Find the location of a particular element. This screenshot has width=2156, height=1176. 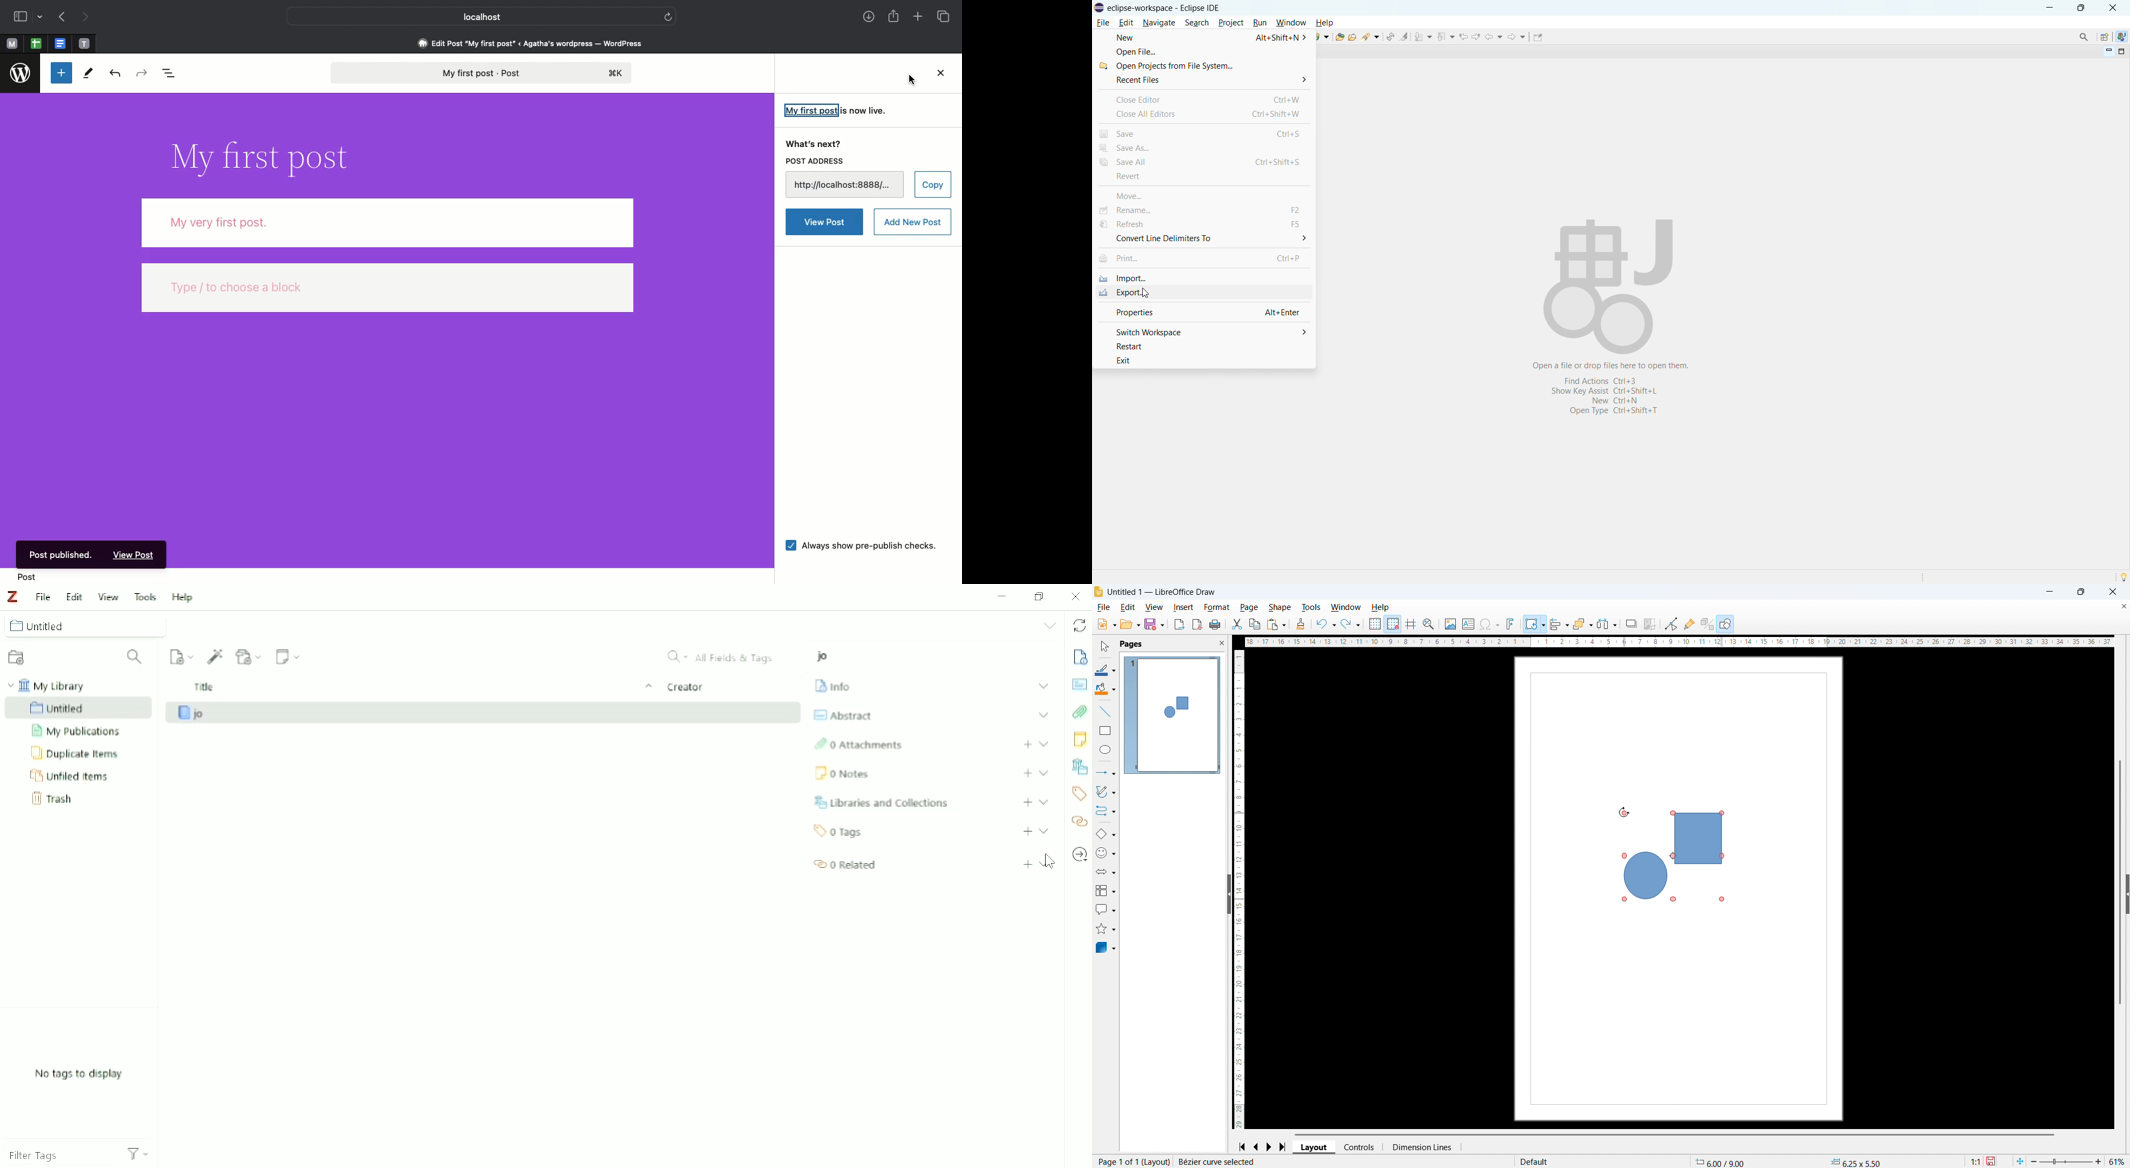

Insert font work text is located at coordinates (1511, 623).